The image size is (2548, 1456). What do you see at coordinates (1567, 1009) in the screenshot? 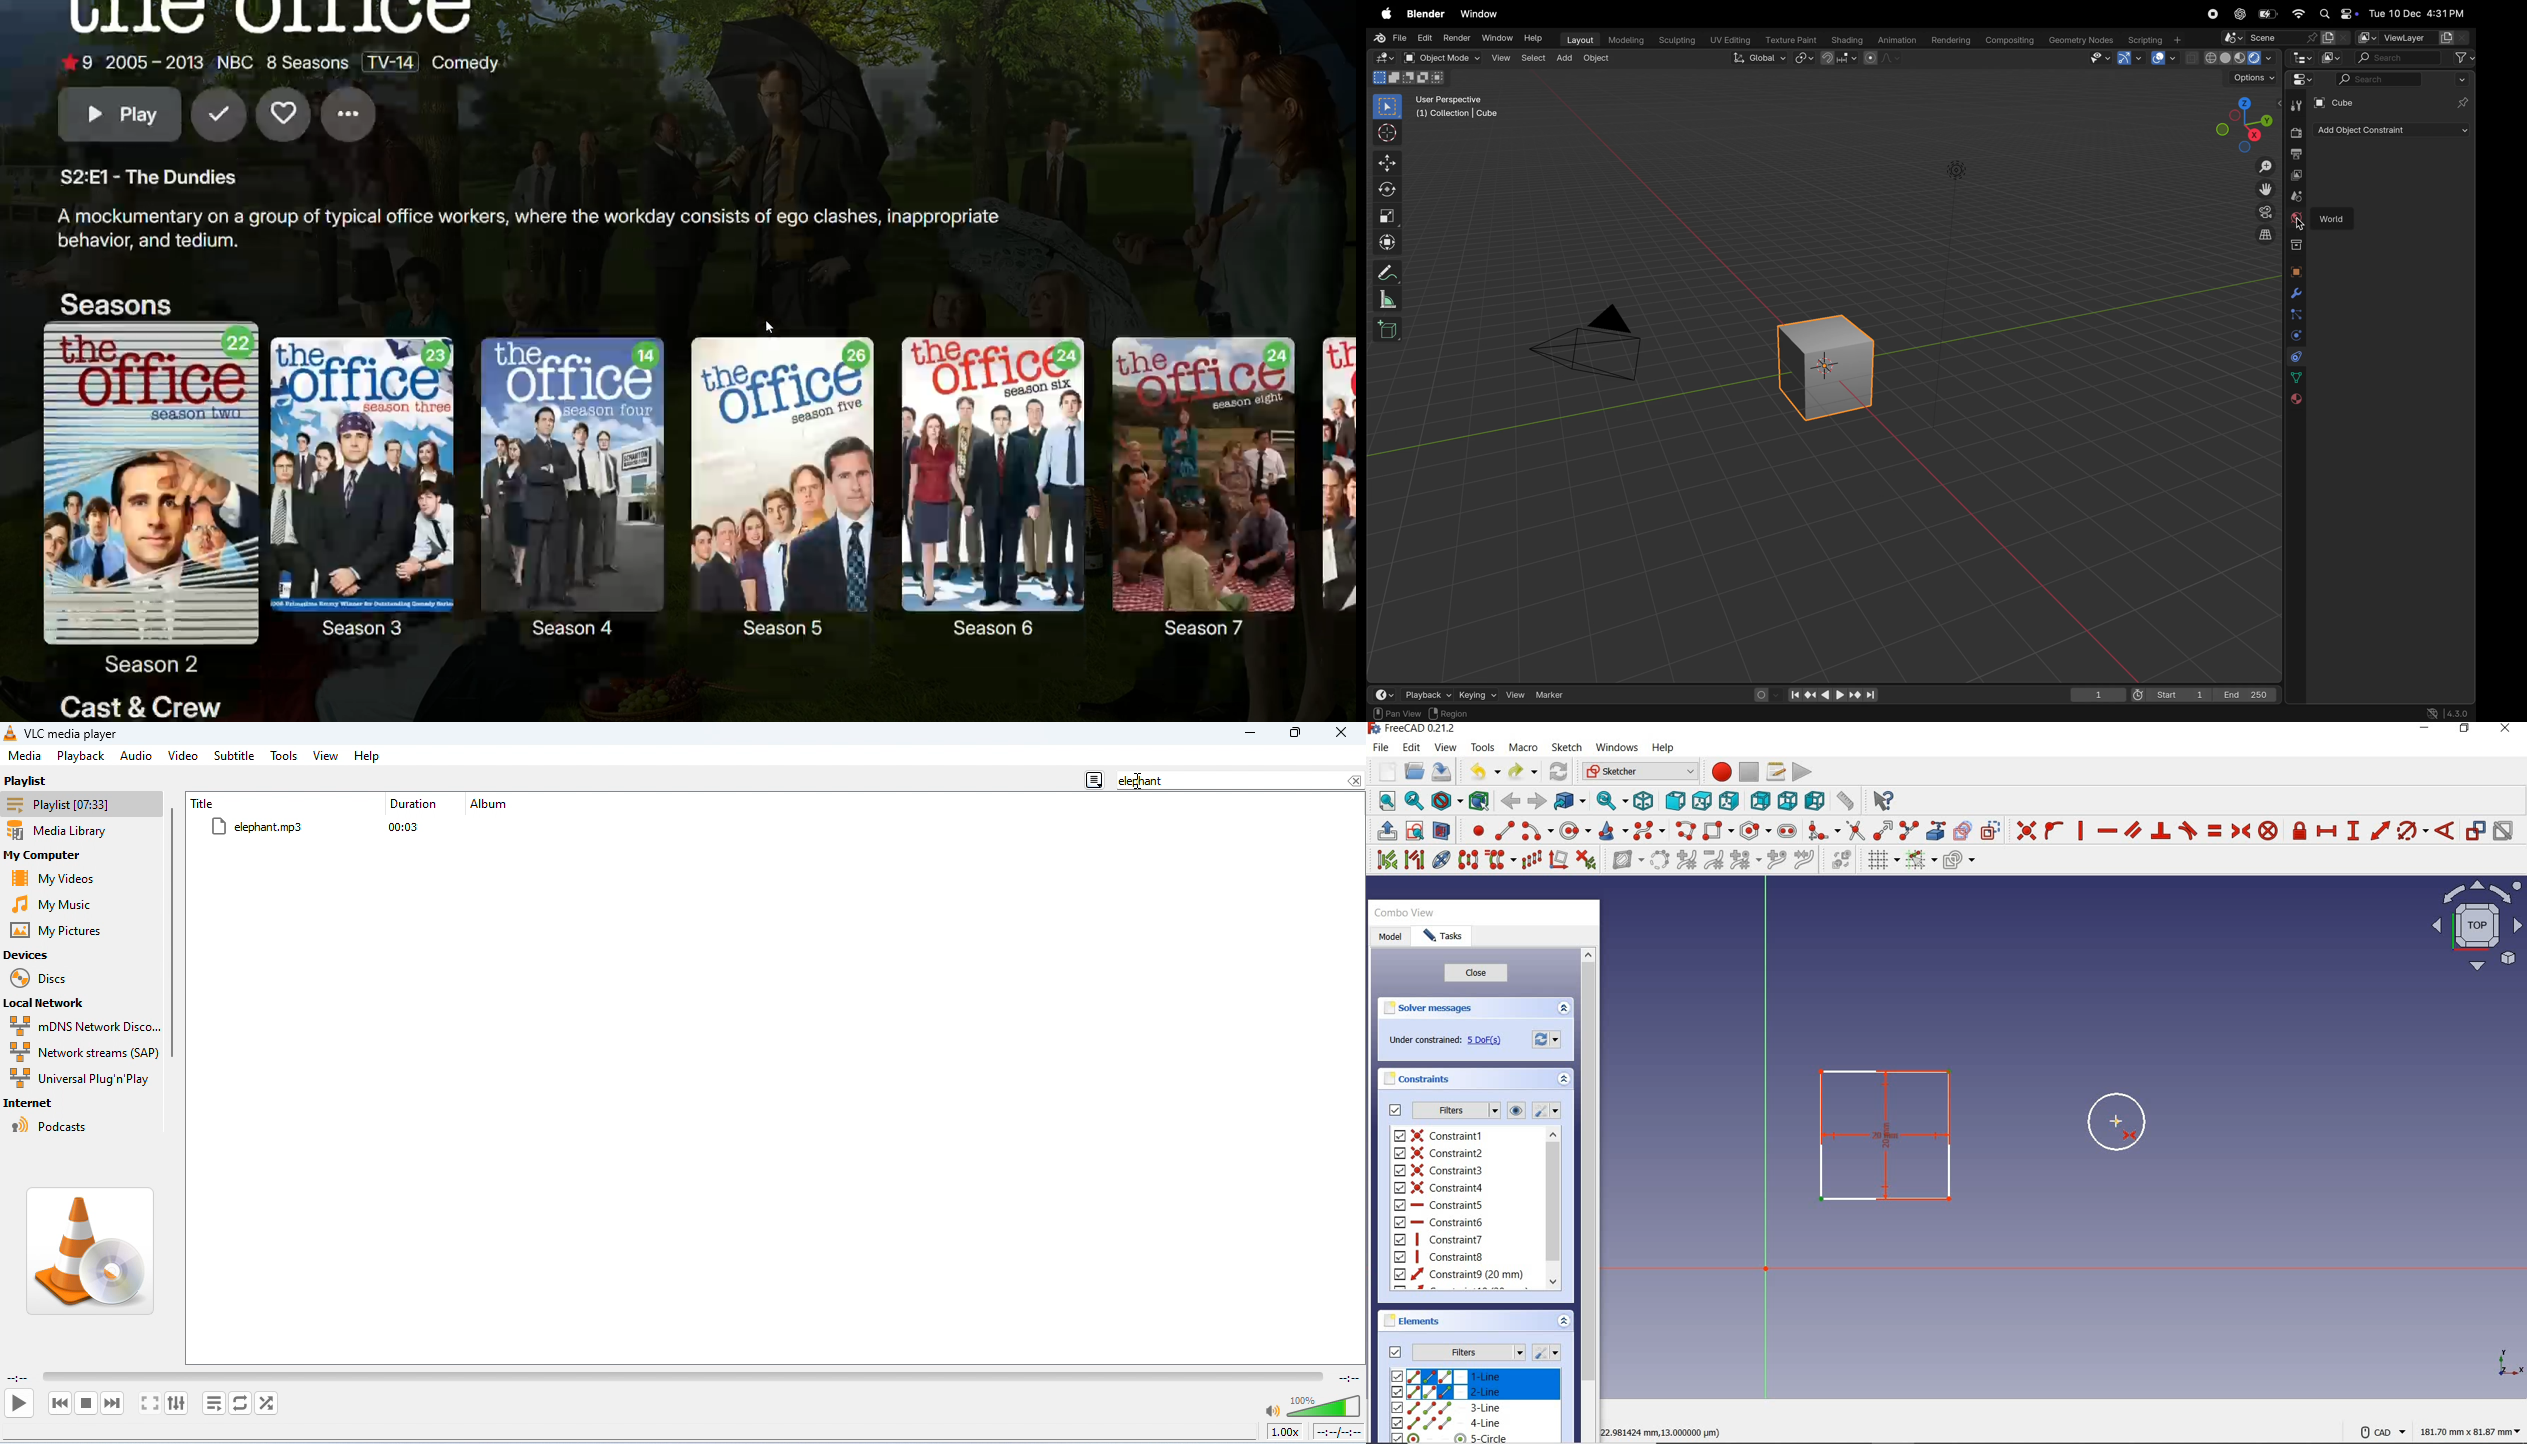
I see `expand` at bounding box center [1567, 1009].